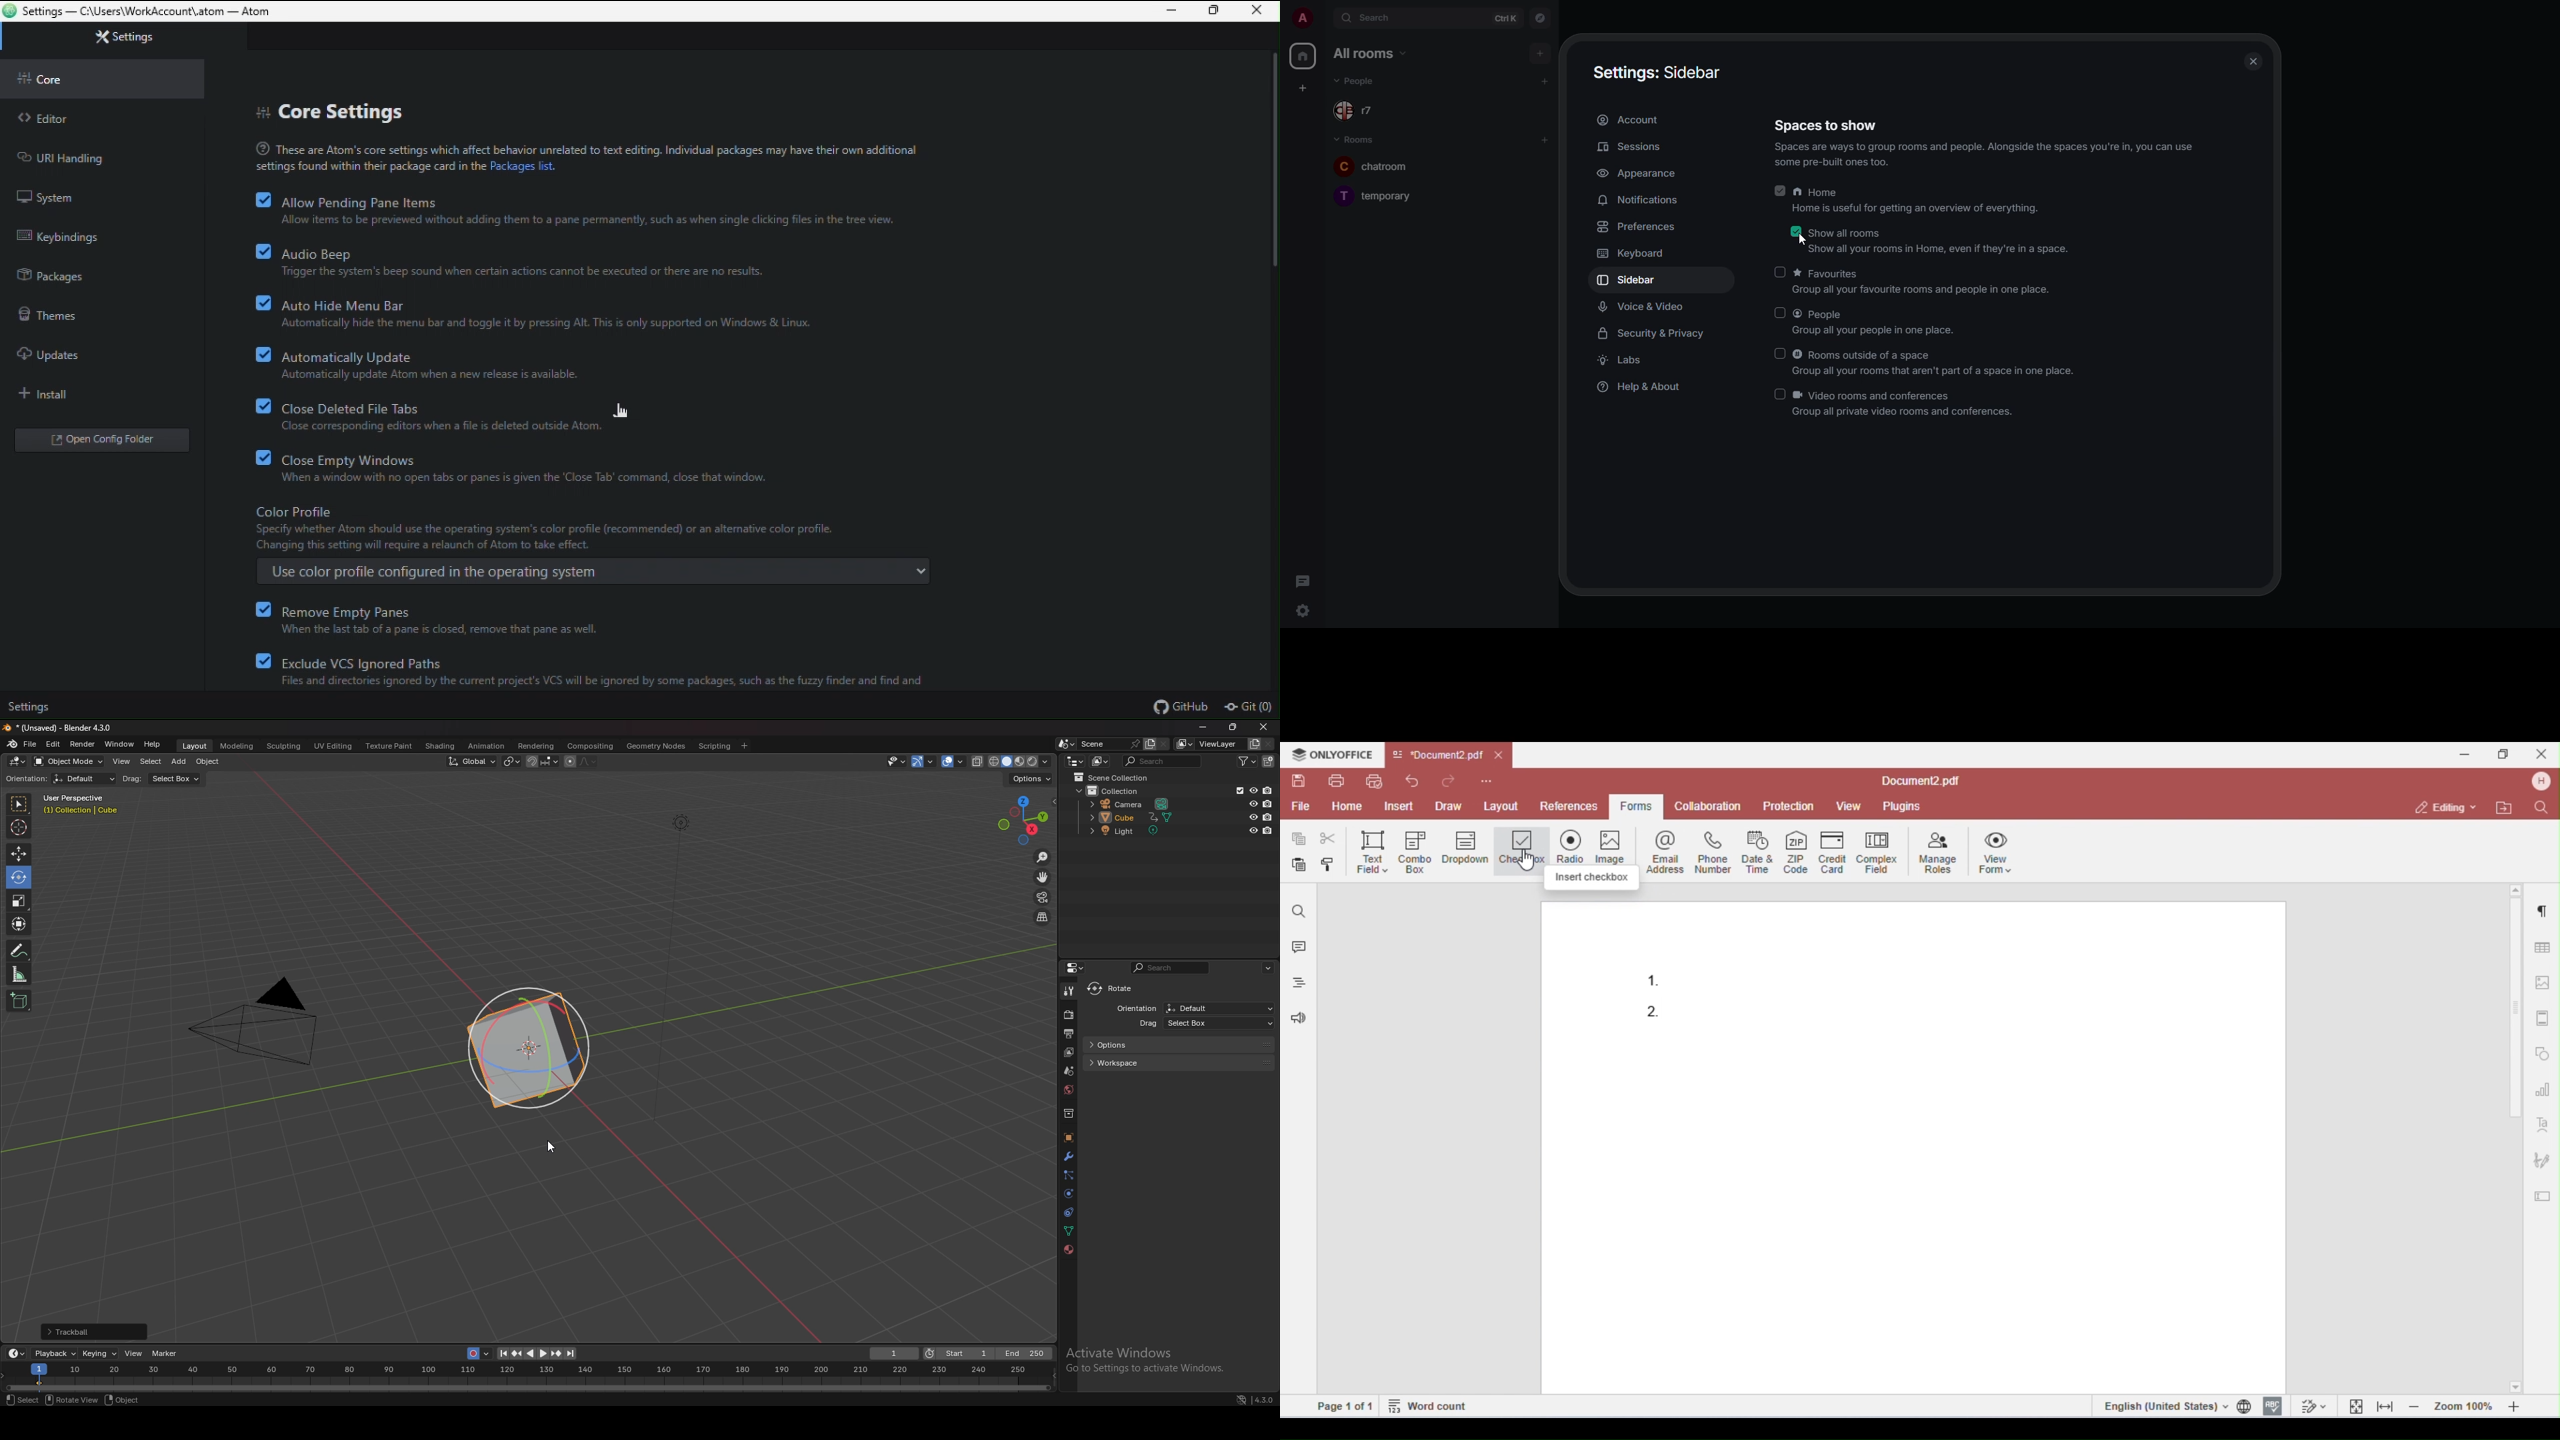  What do you see at coordinates (1637, 227) in the screenshot?
I see `preferences` at bounding box center [1637, 227].